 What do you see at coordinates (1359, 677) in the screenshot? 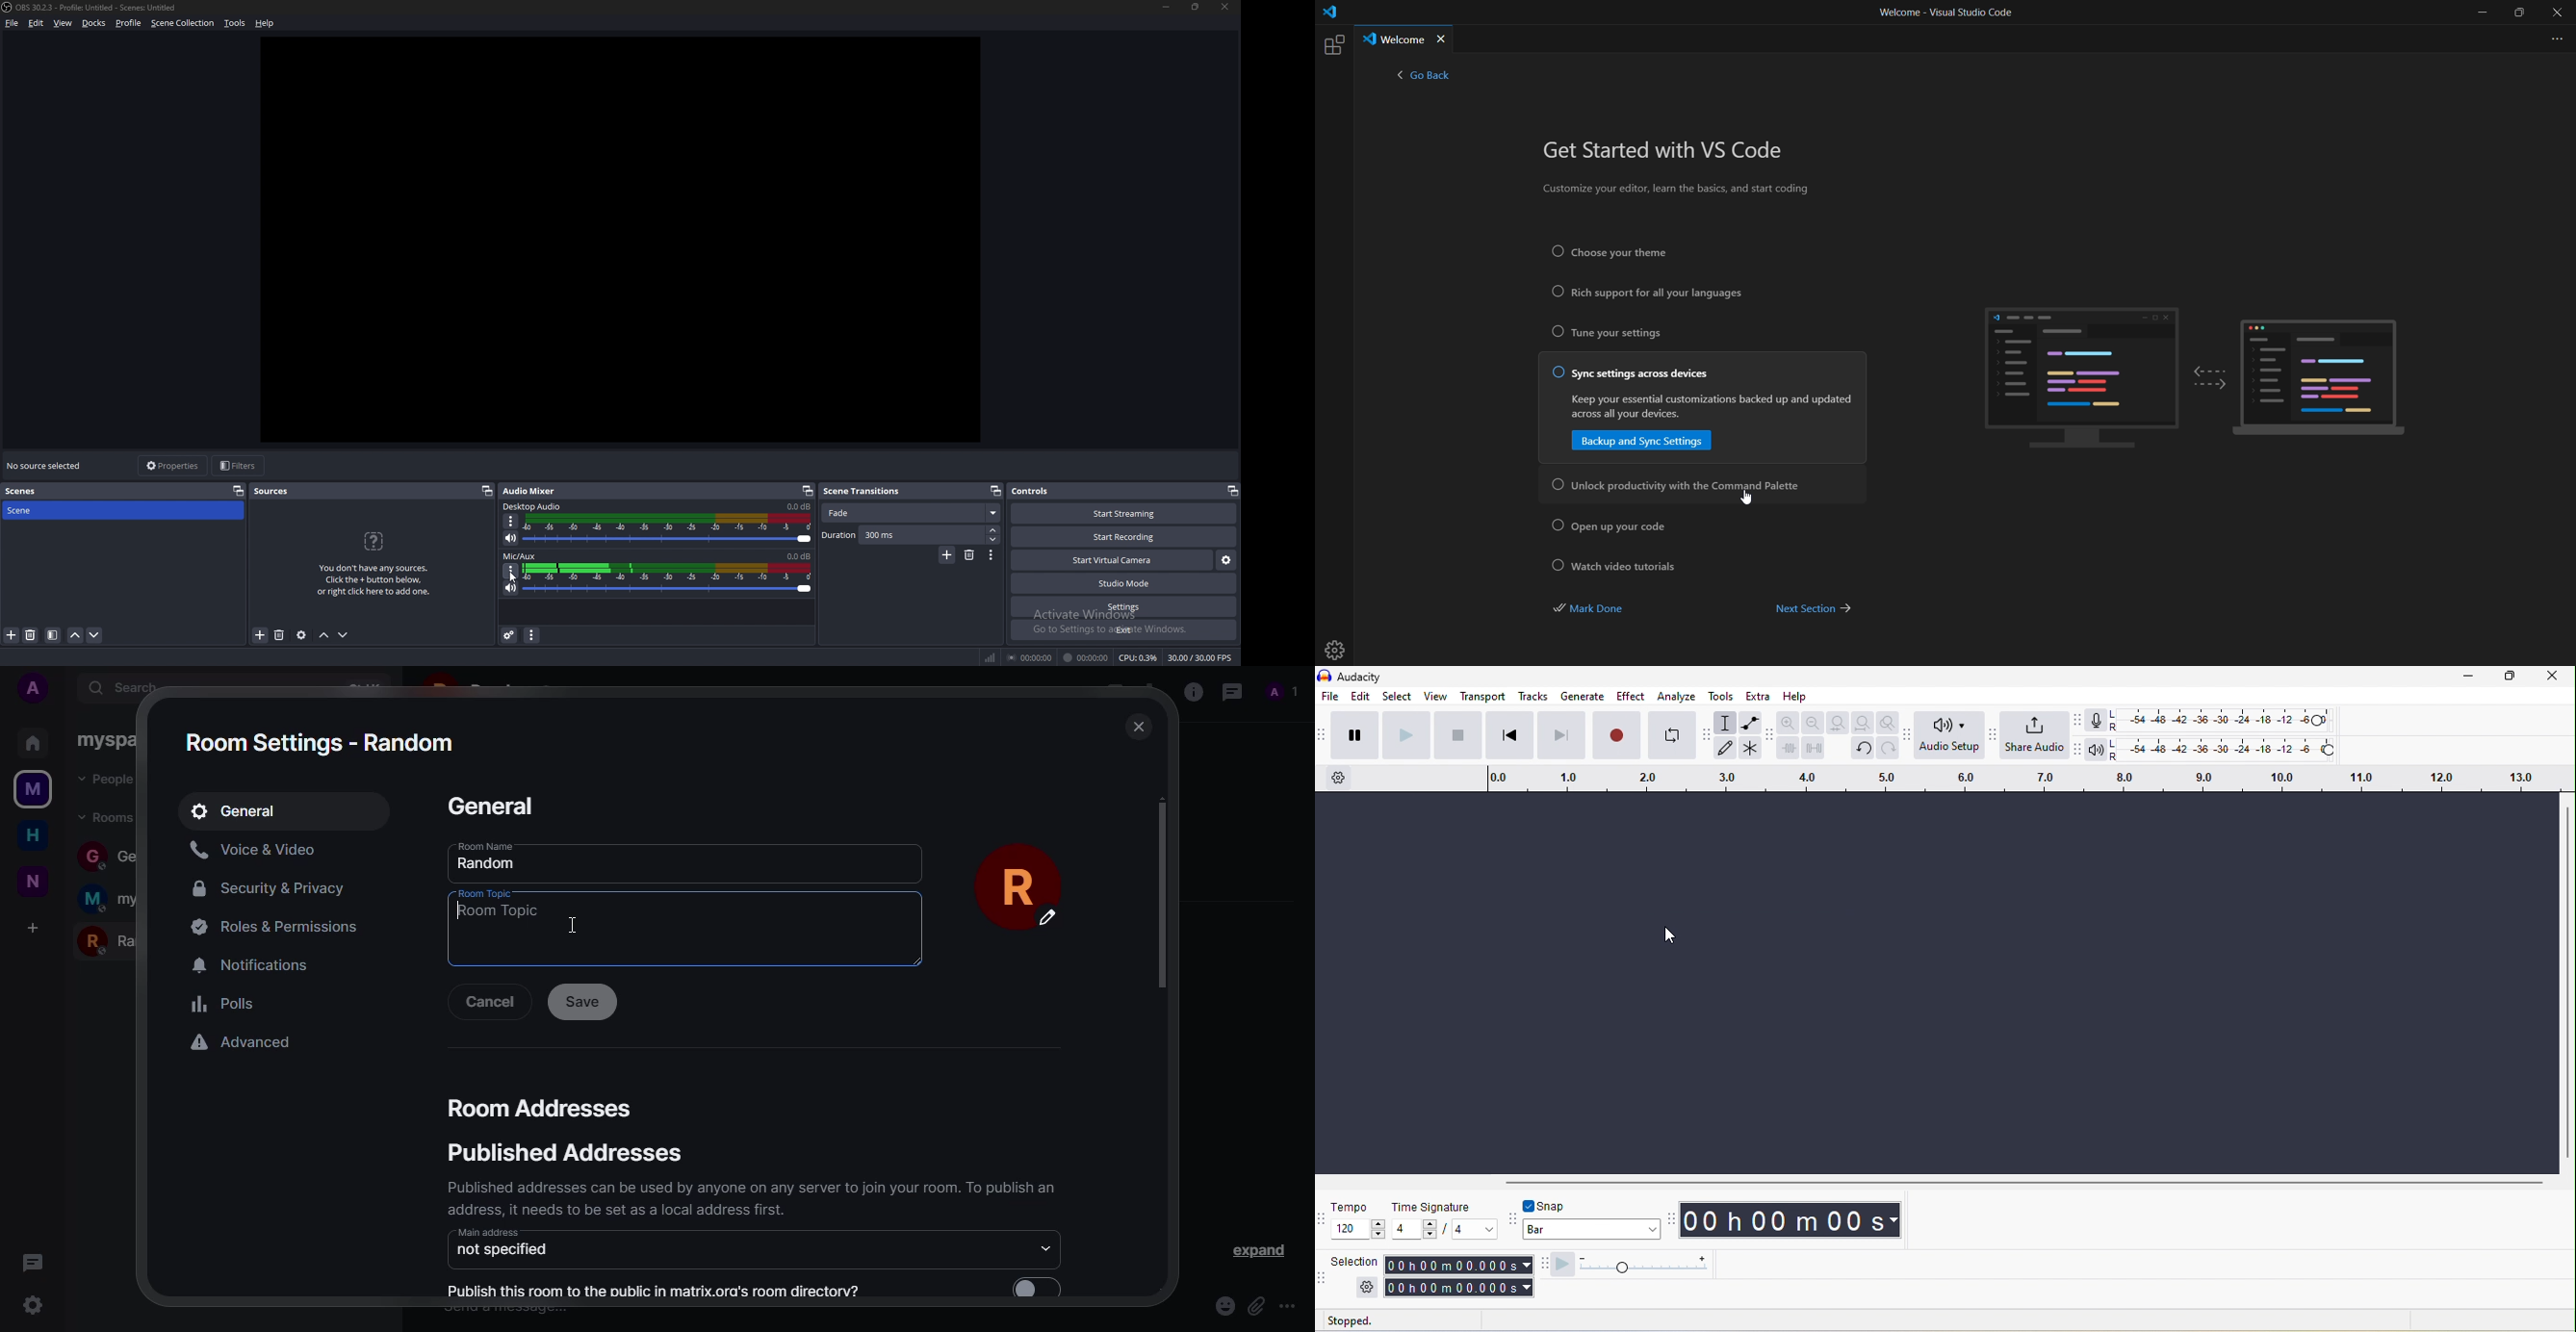
I see `audacity` at bounding box center [1359, 677].